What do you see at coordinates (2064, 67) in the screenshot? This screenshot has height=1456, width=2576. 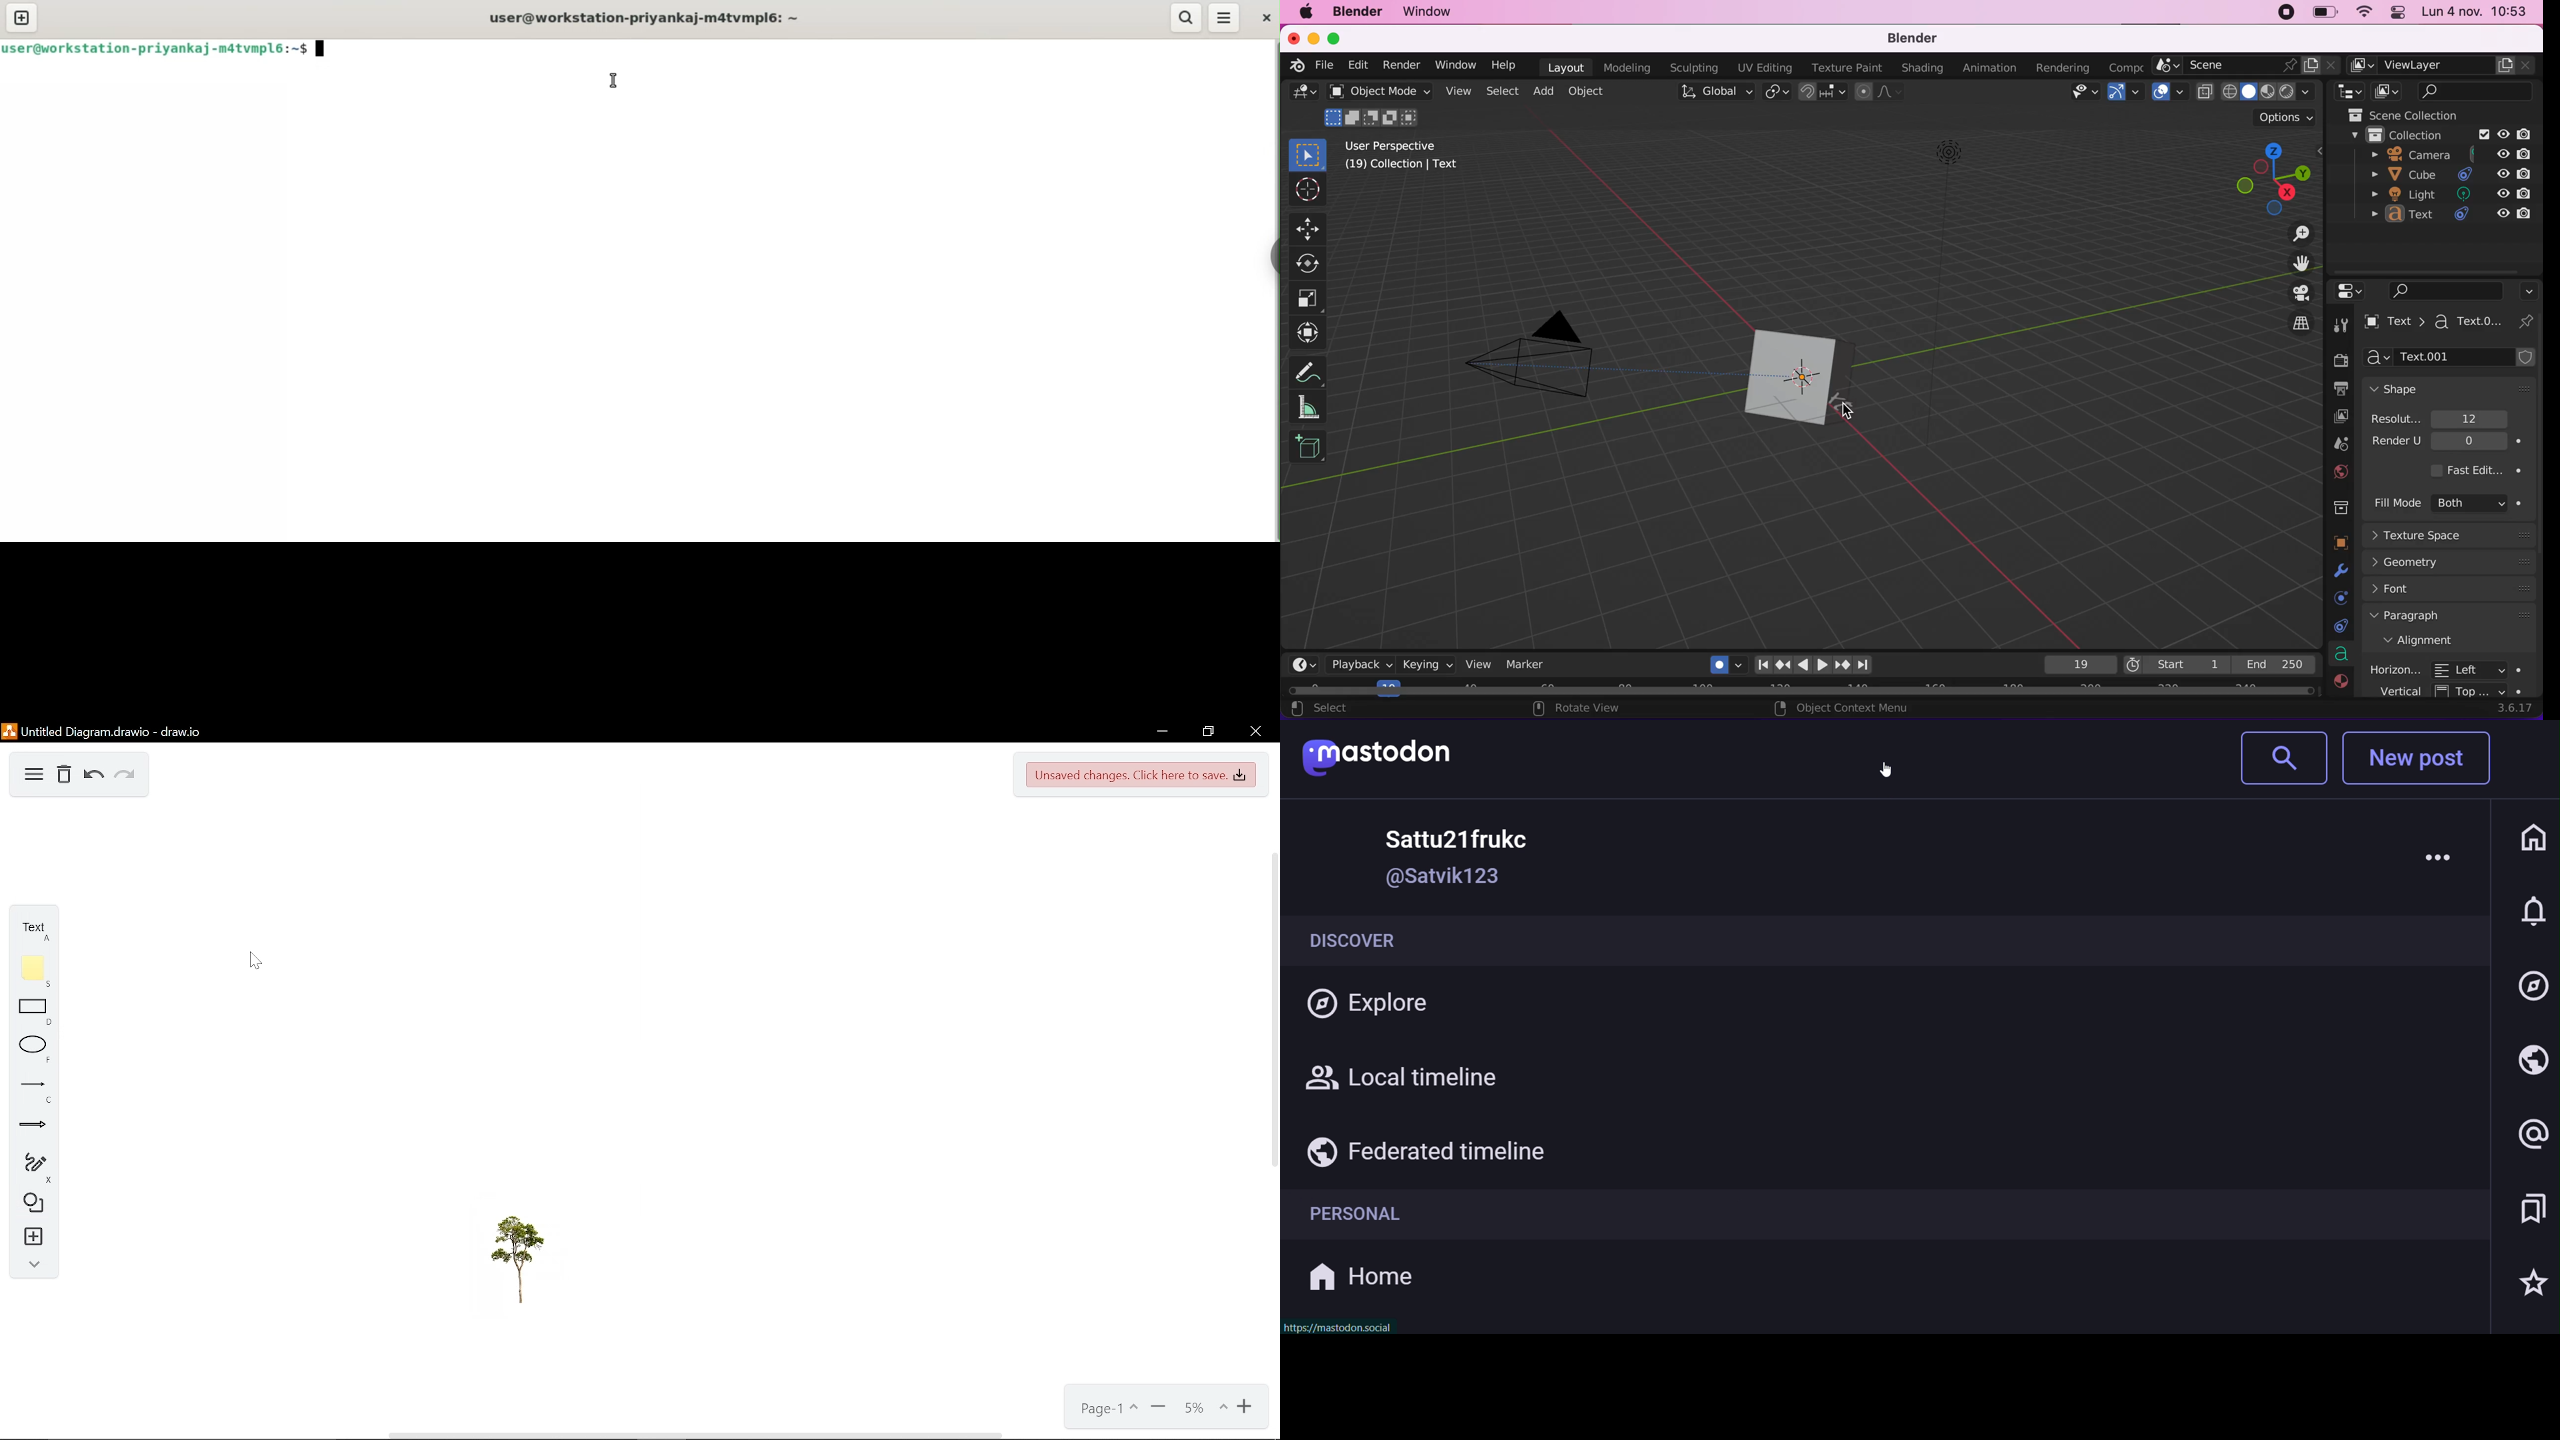 I see `rendering` at bounding box center [2064, 67].